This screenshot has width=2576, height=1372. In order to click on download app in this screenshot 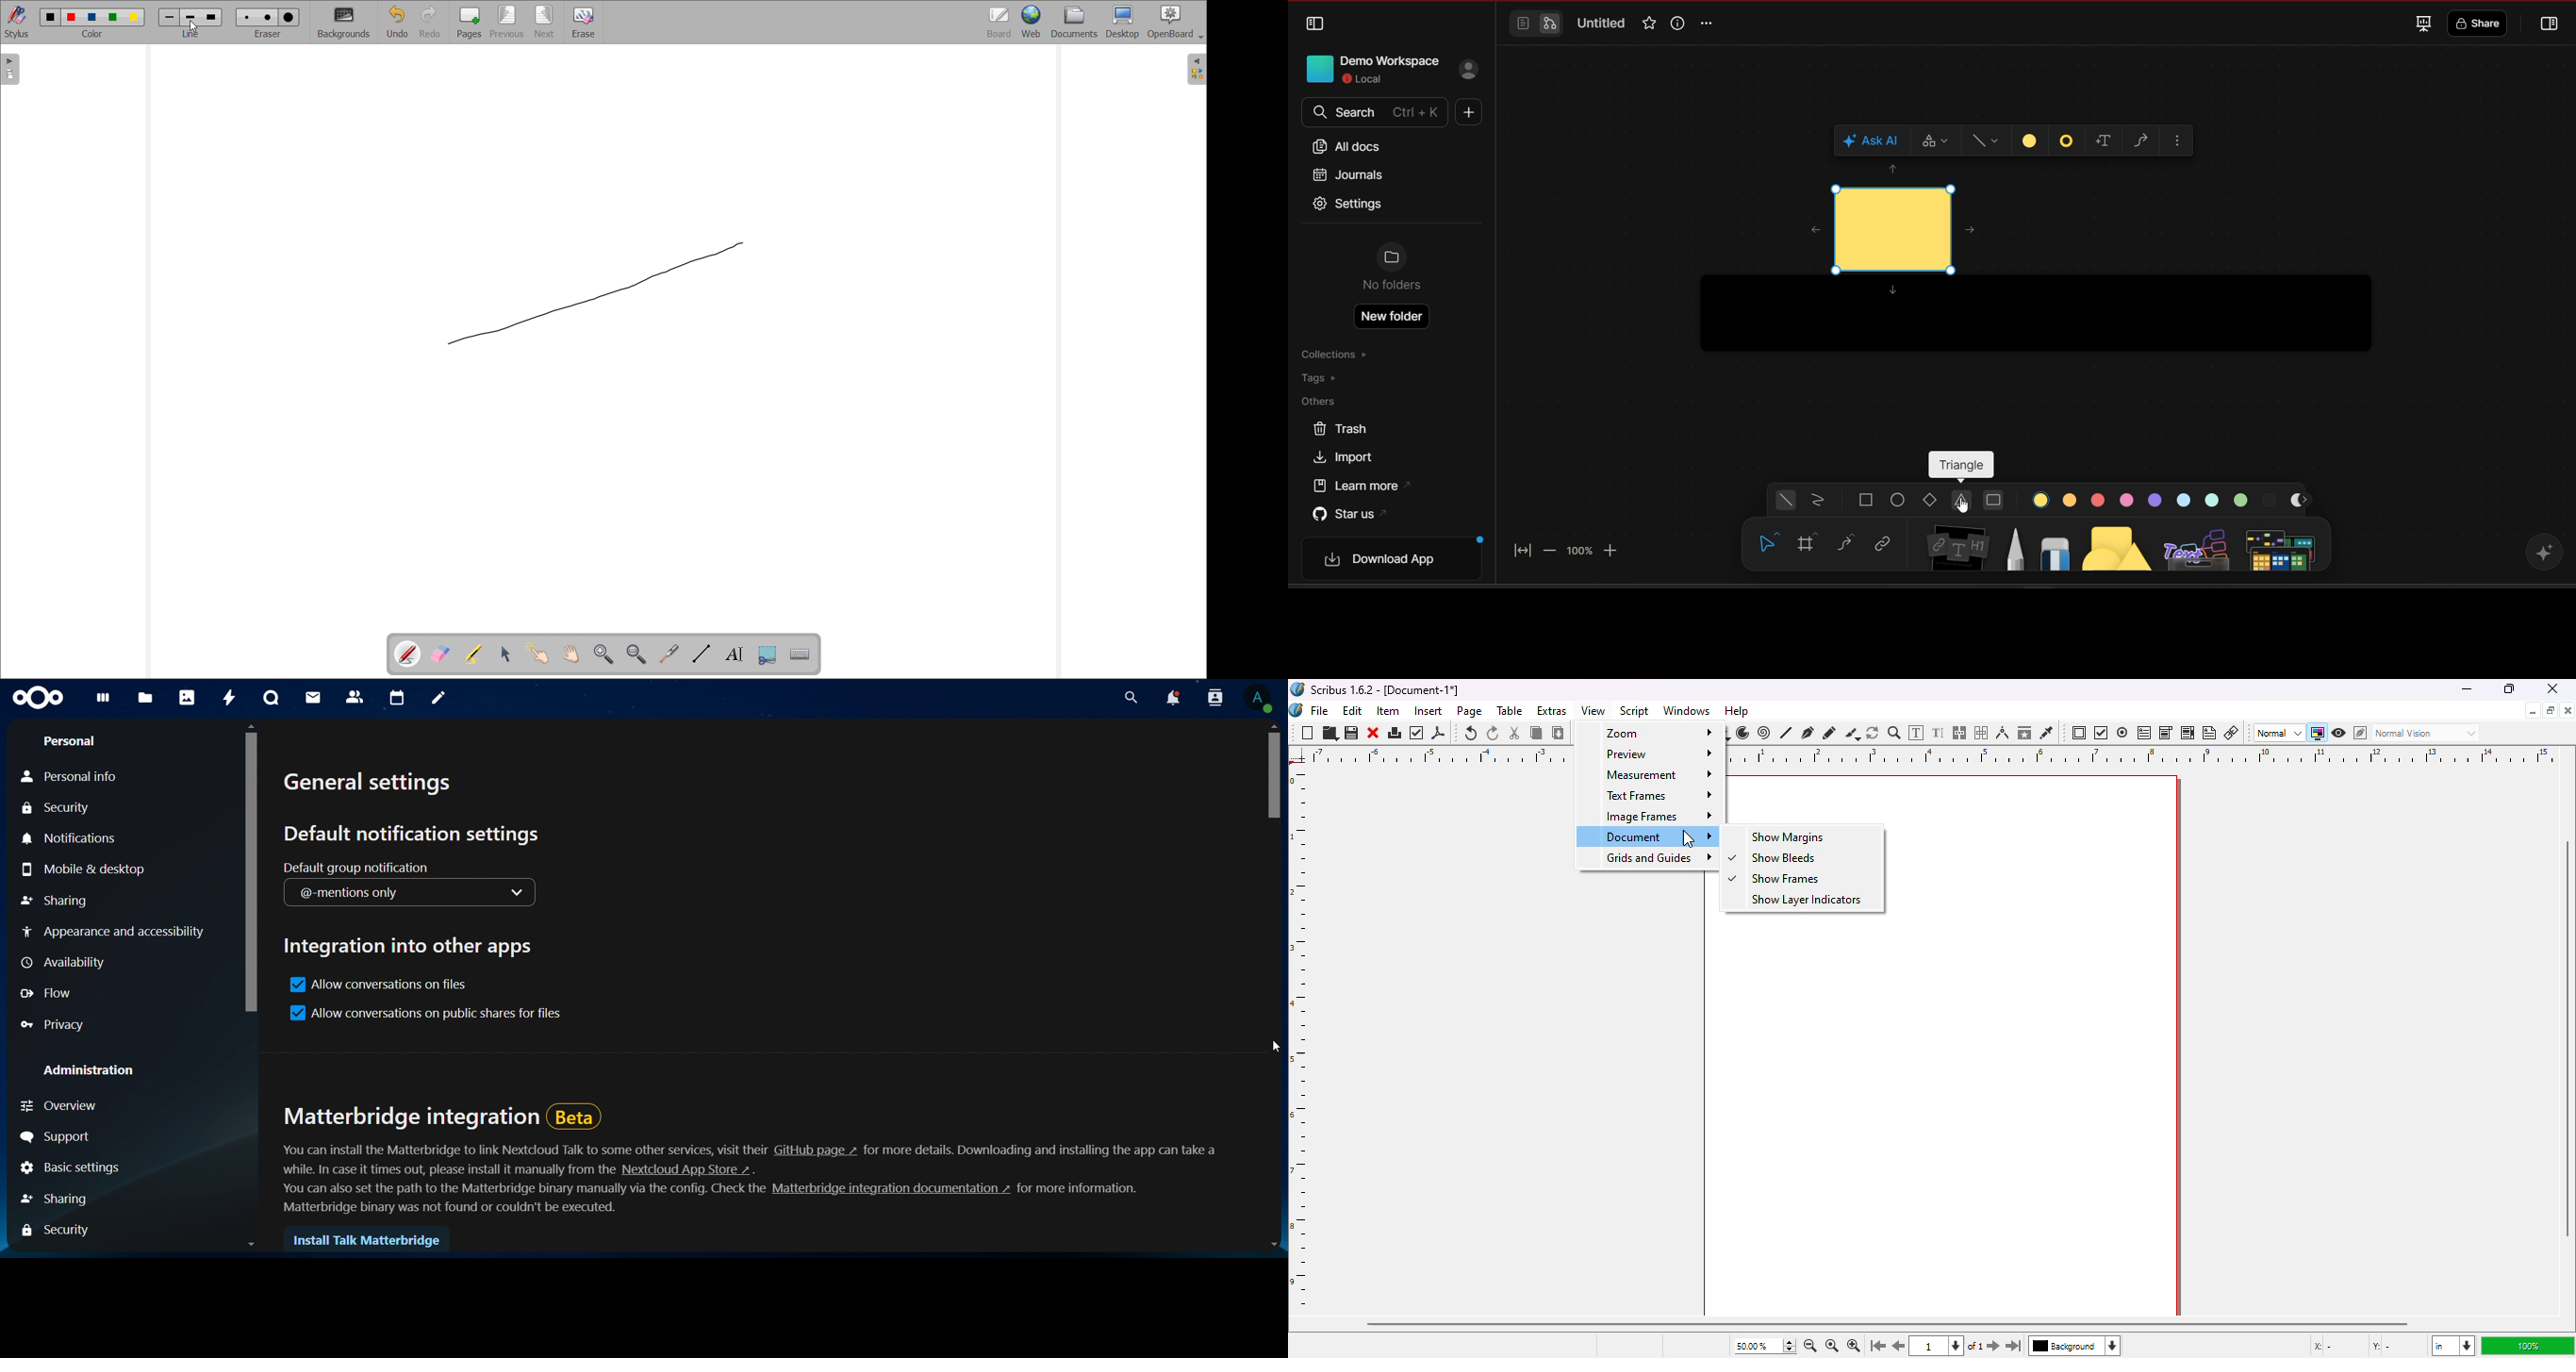, I will do `click(1397, 560)`.